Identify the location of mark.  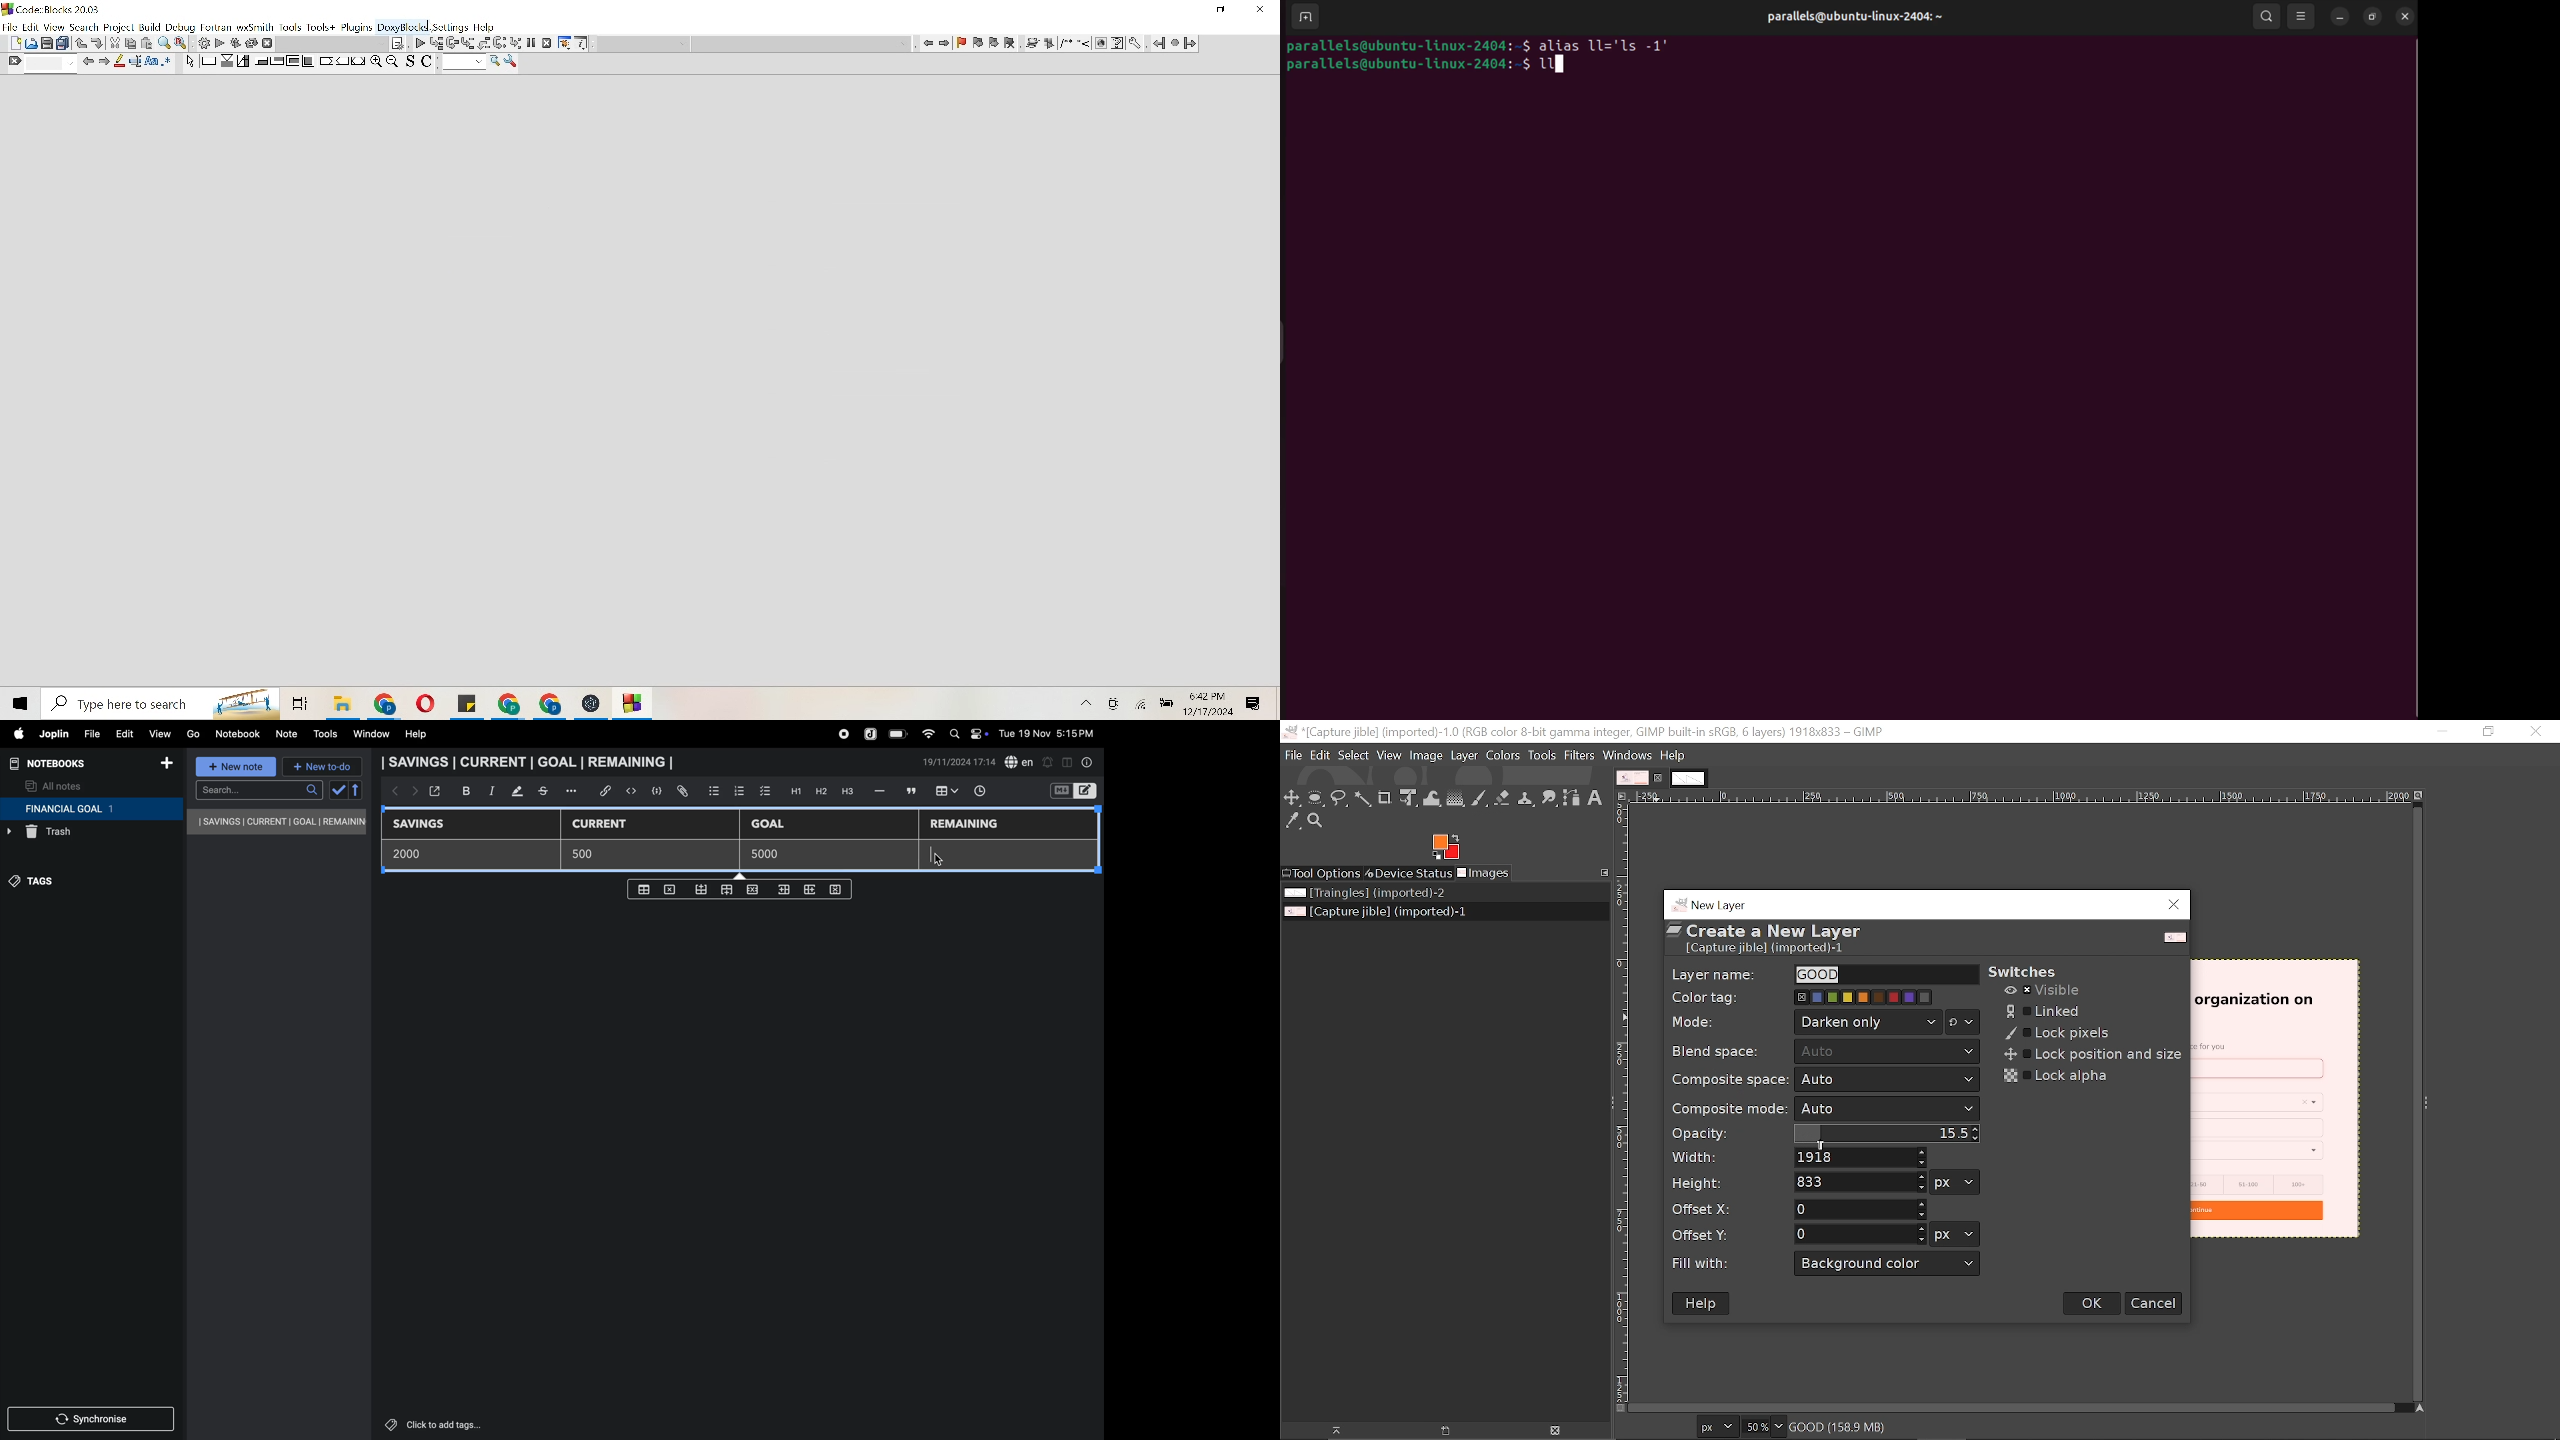
(513, 792).